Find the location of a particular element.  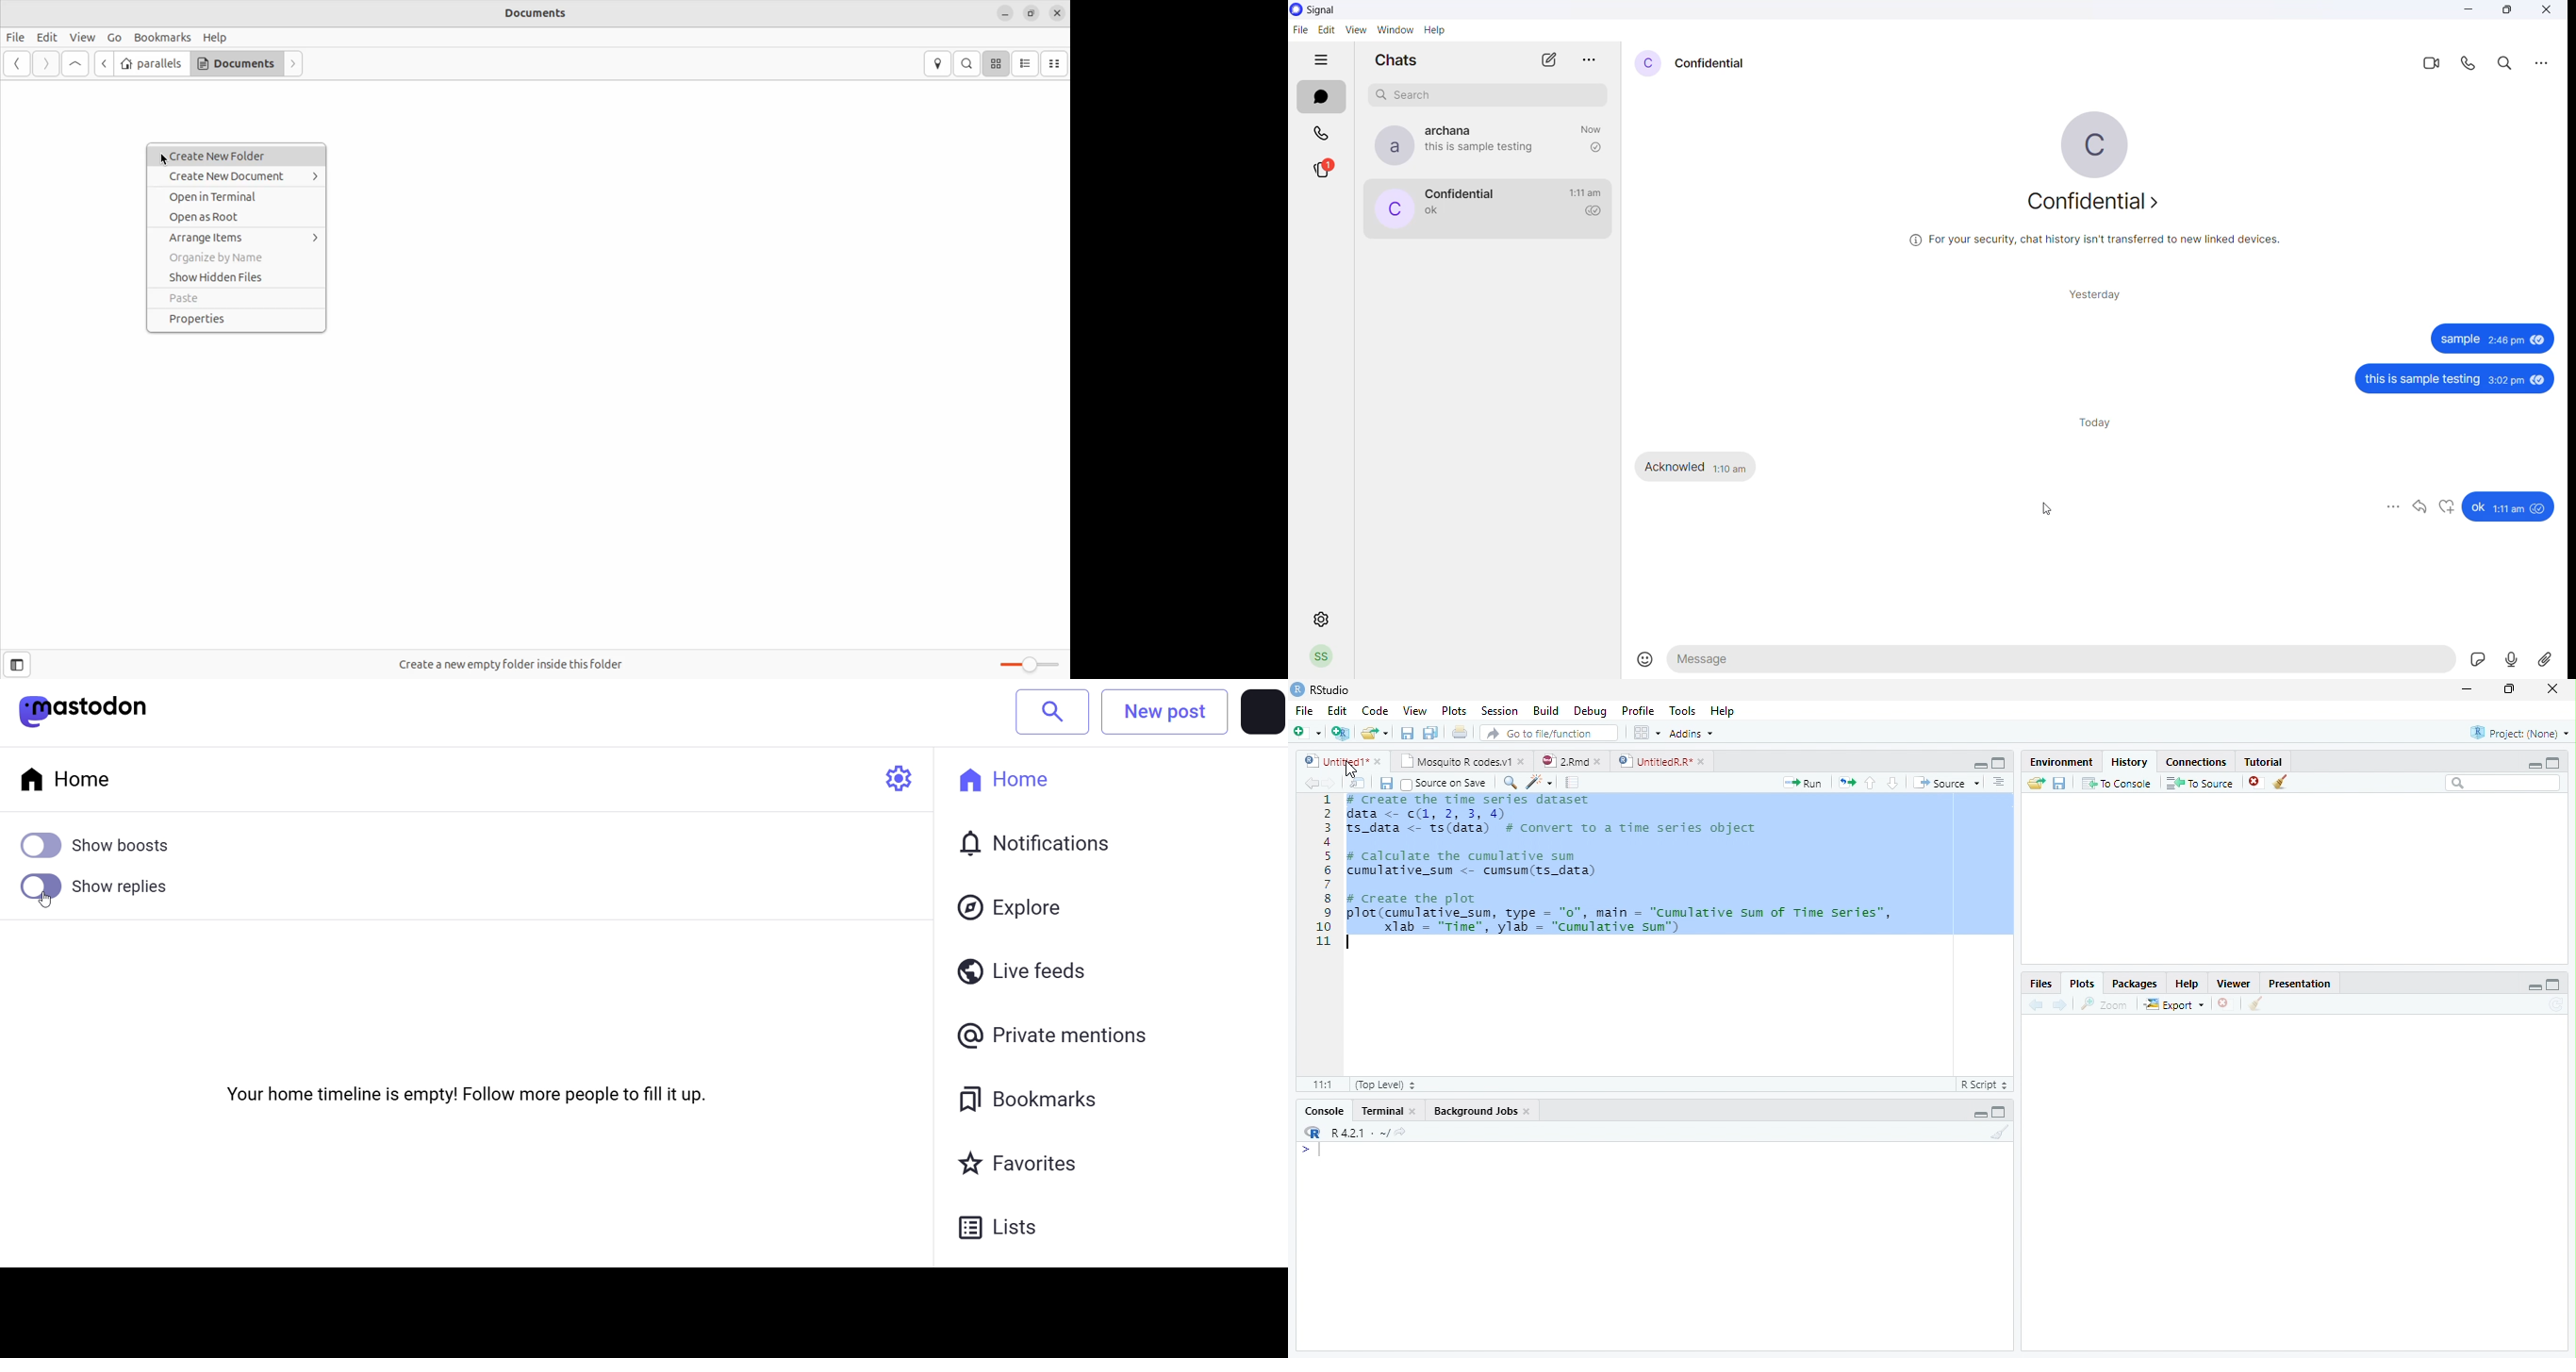

seen is located at coordinates (2539, 343).